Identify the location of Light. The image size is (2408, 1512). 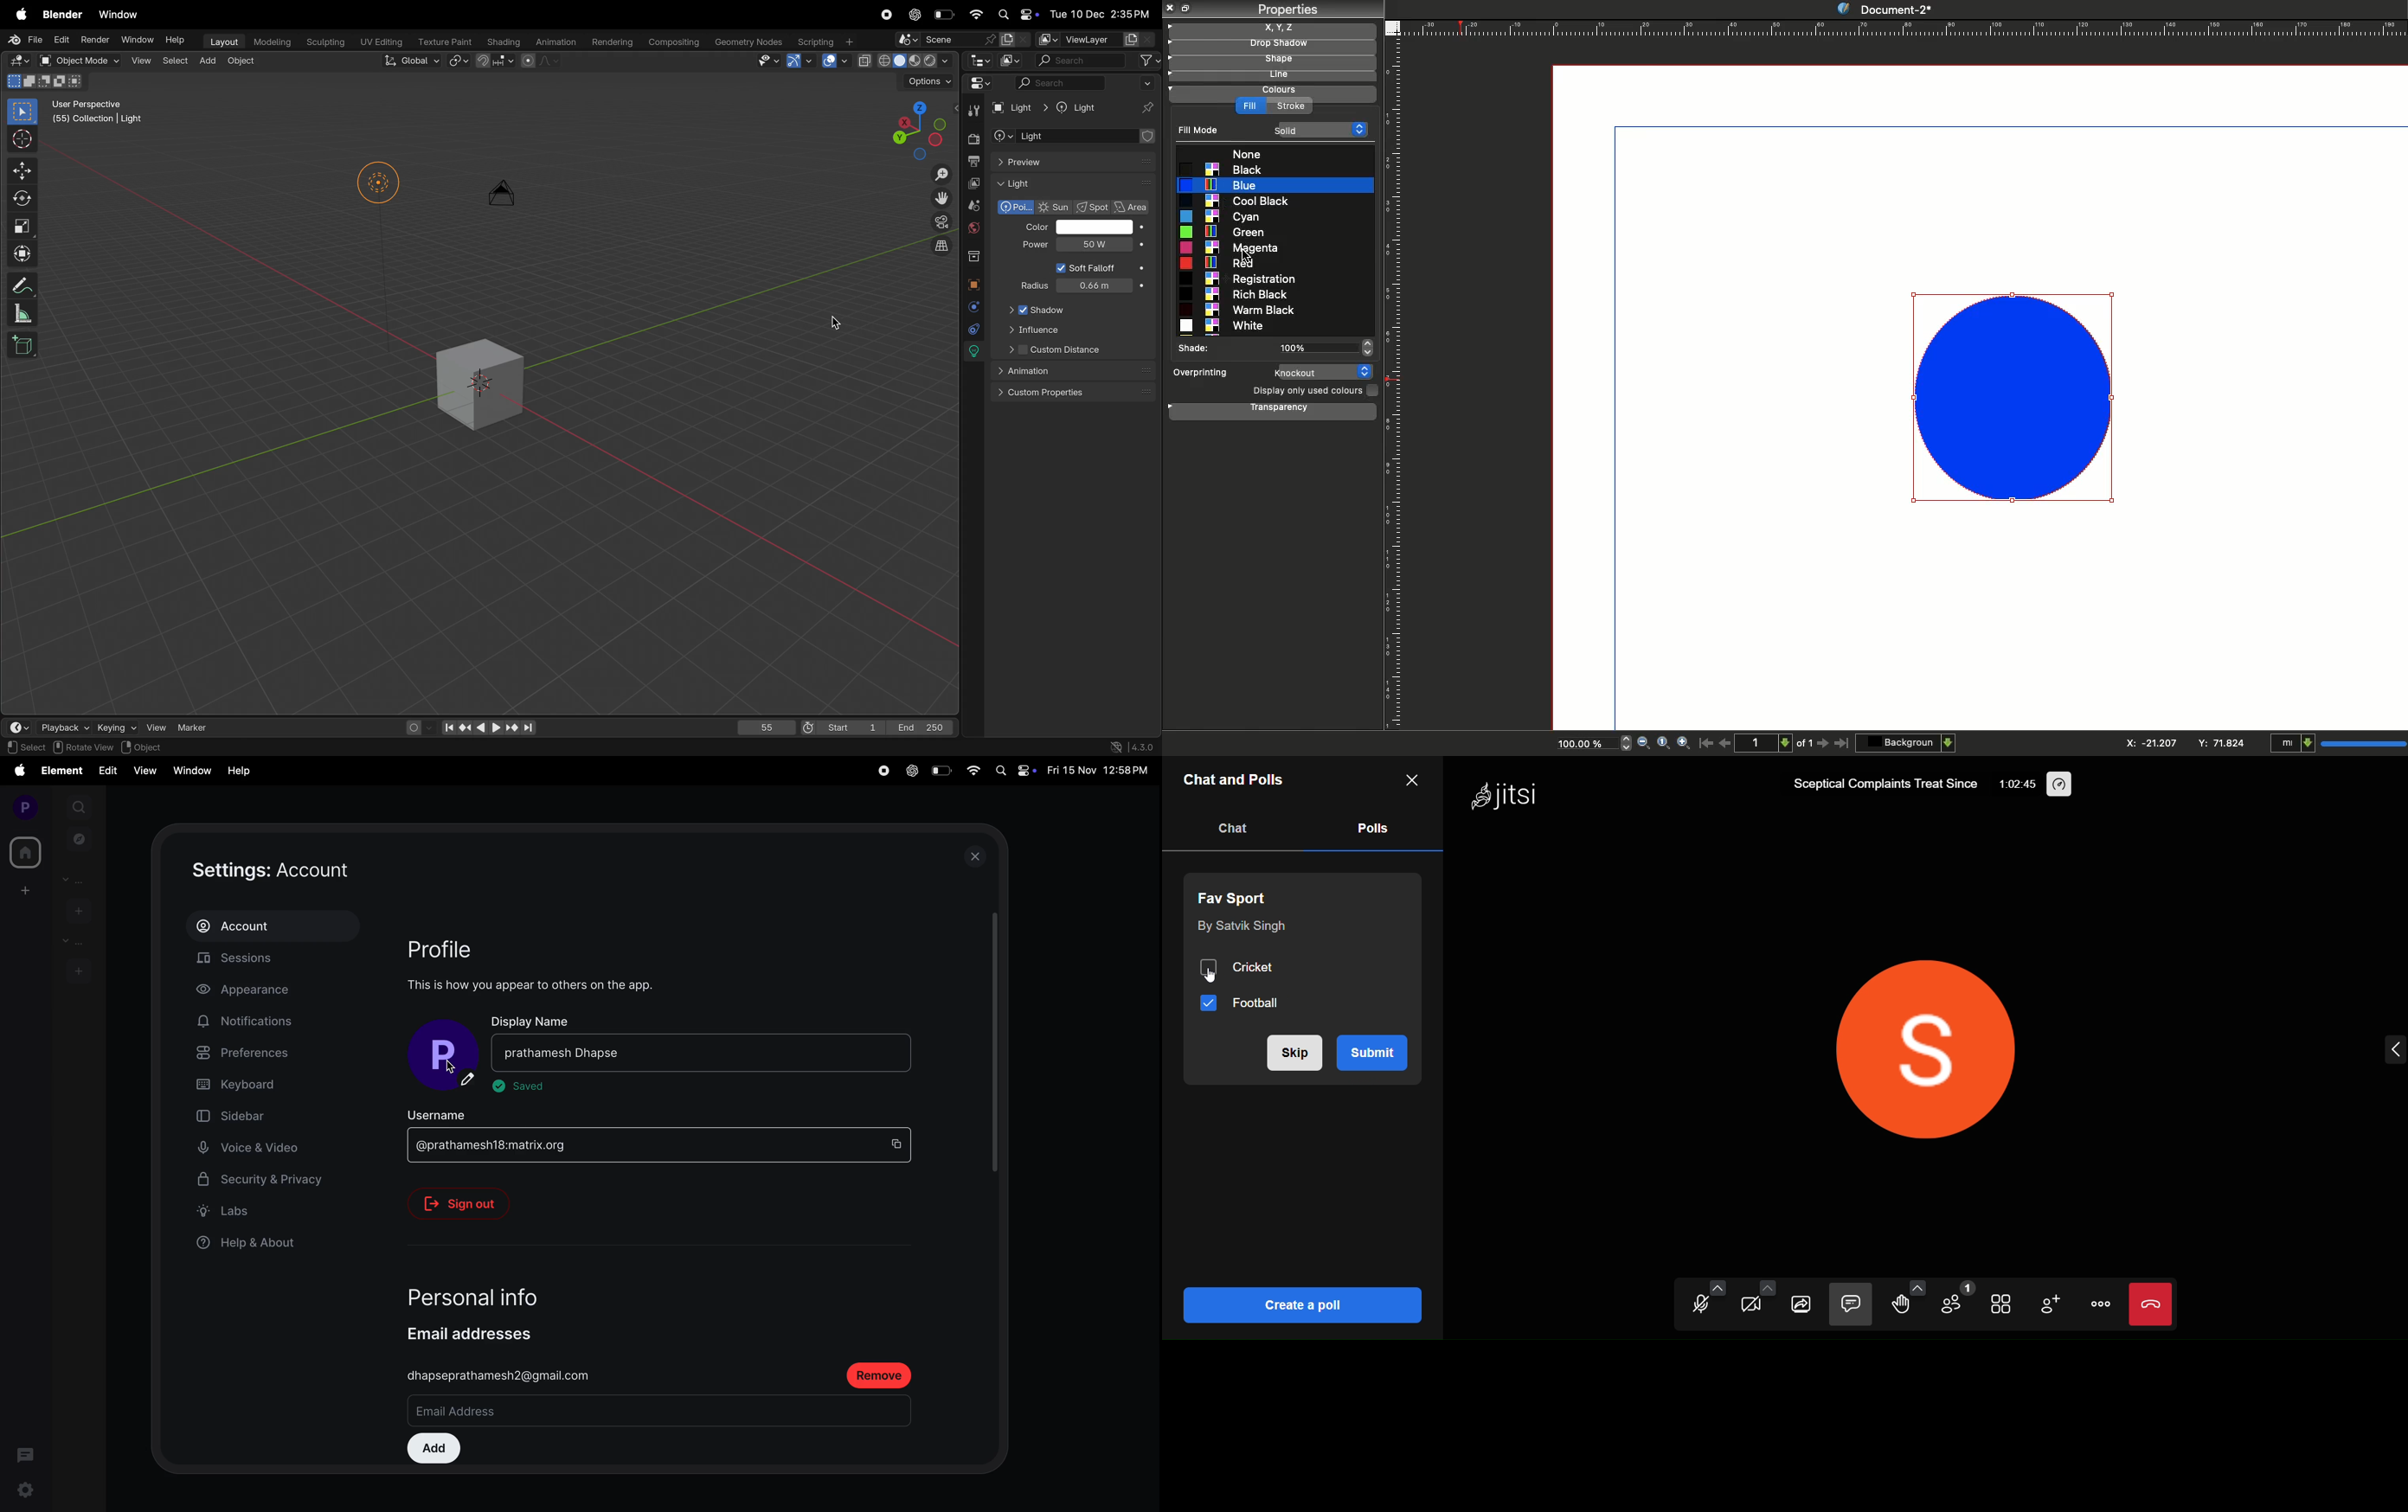
(1080, 107).